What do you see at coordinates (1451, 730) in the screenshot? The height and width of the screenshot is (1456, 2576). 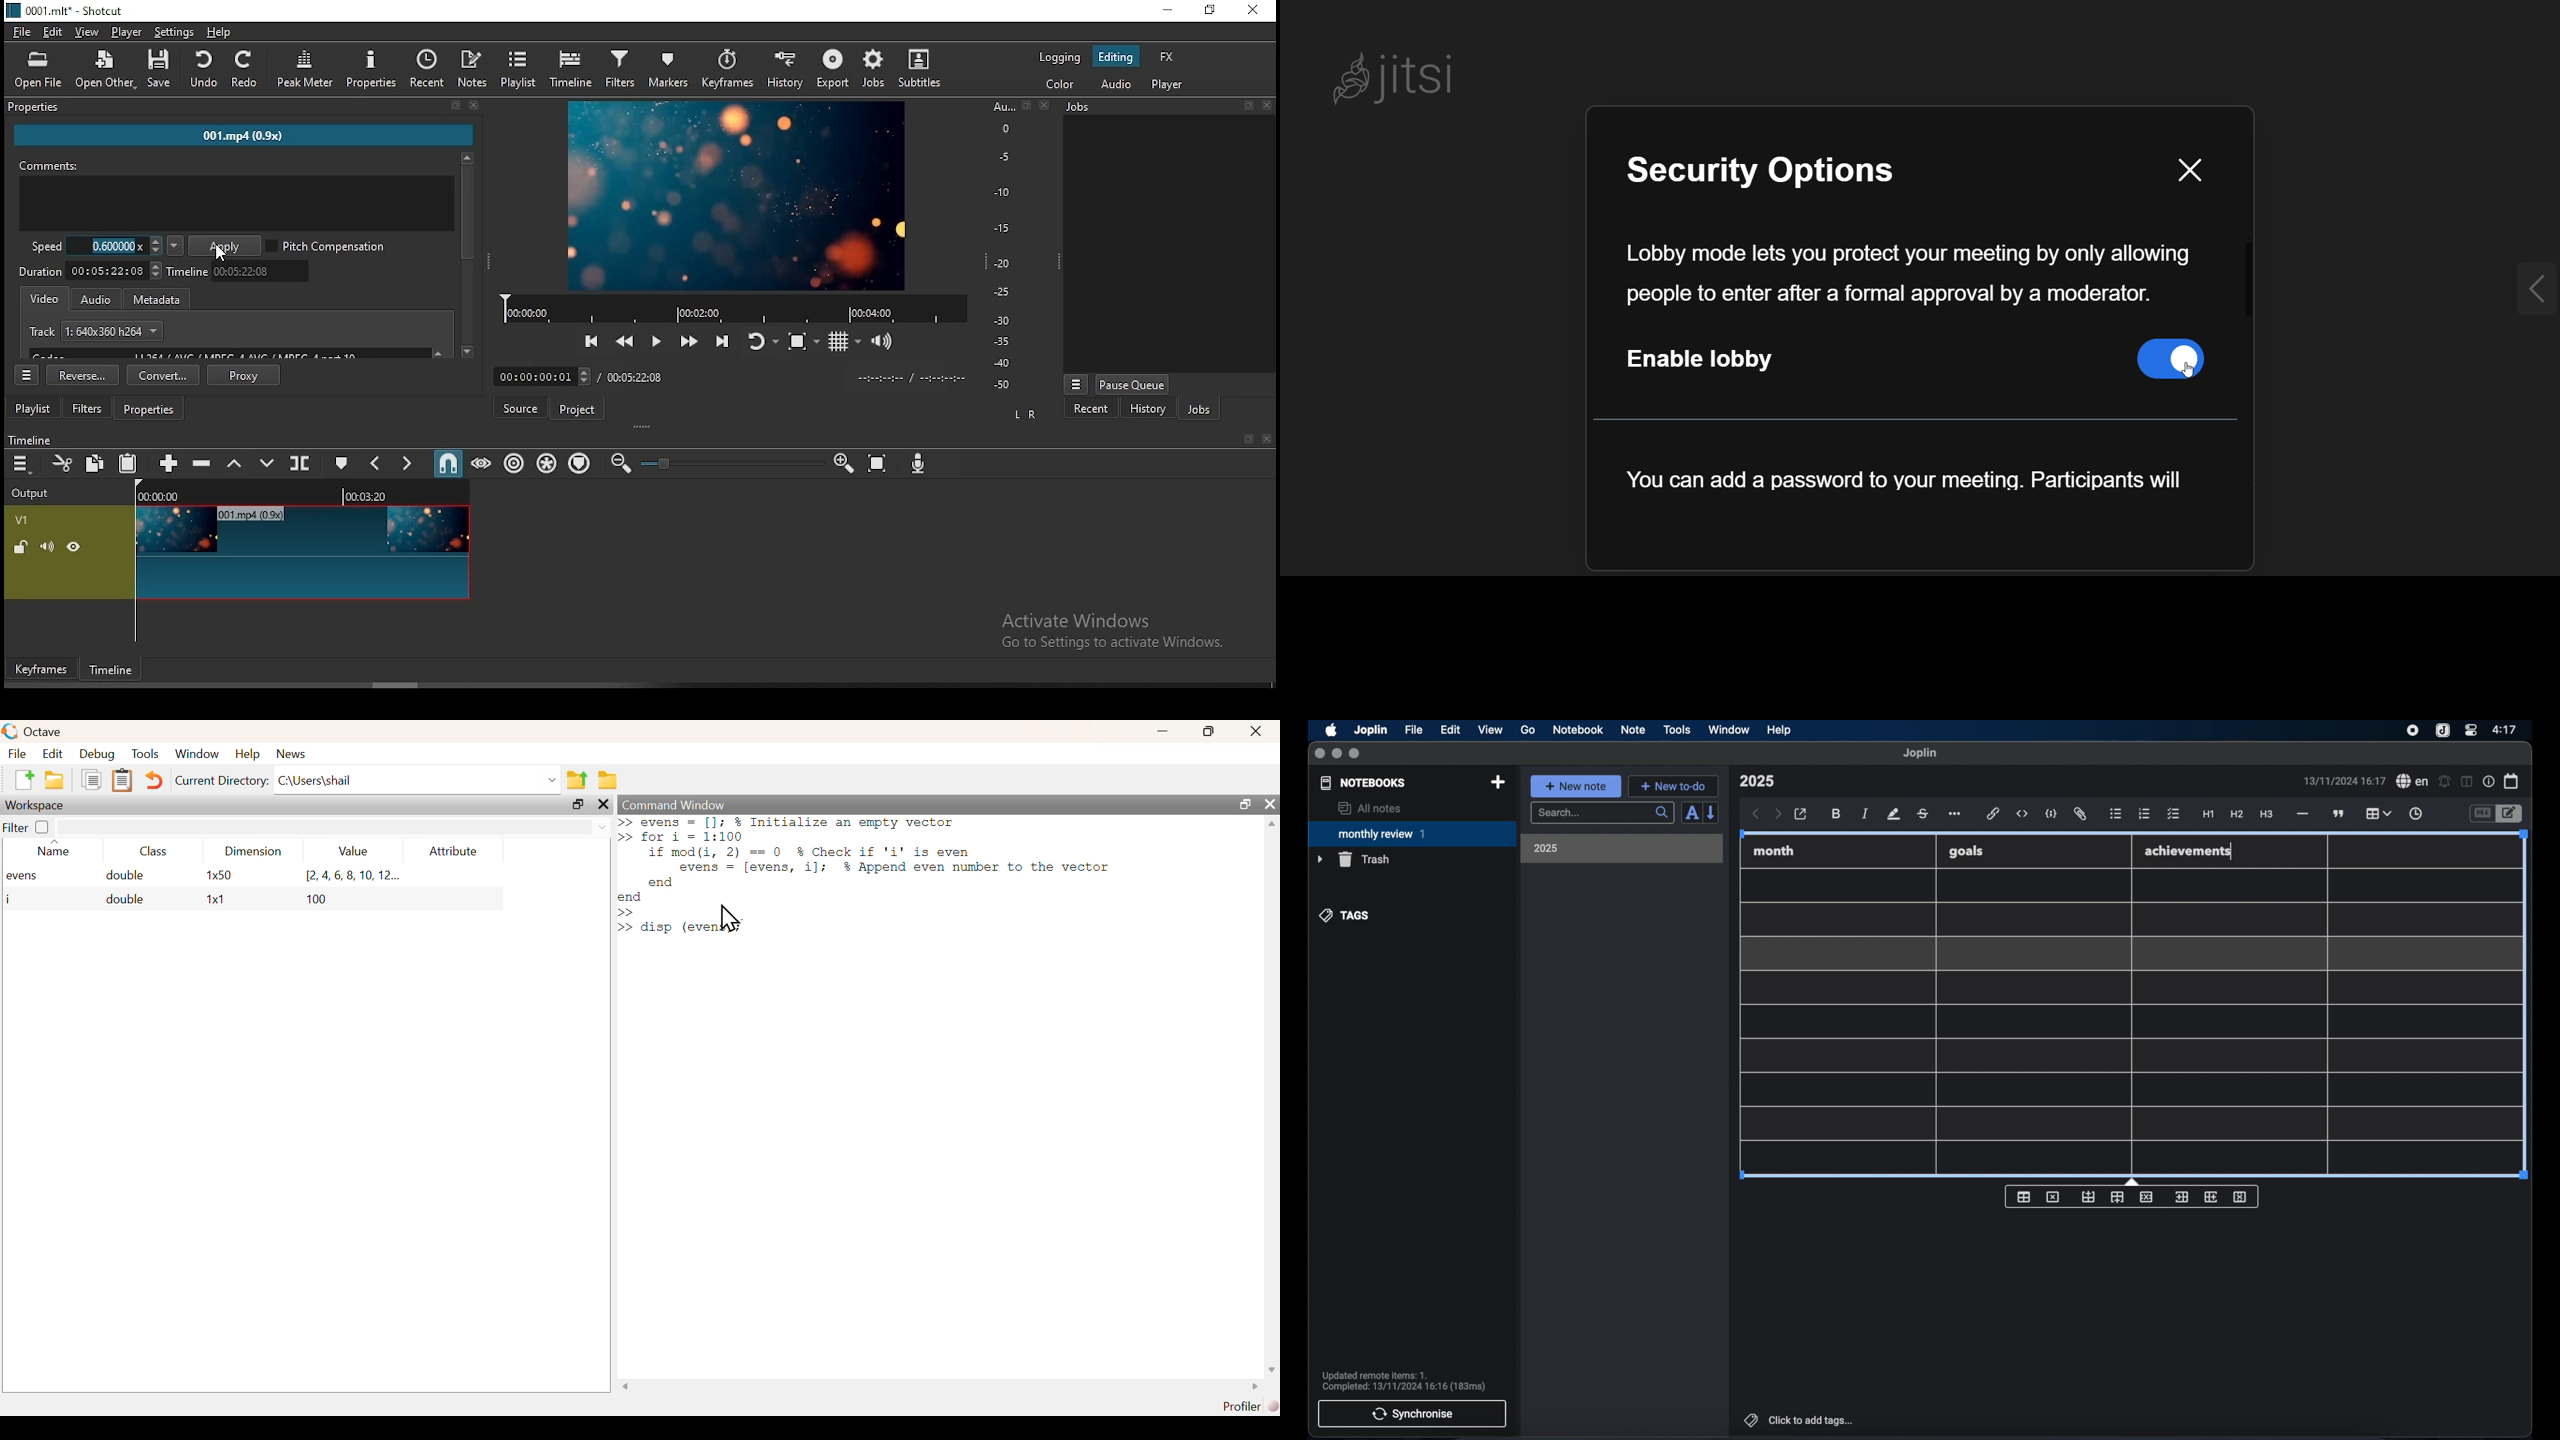 I see `edit` at bounding box center [1451, 730].